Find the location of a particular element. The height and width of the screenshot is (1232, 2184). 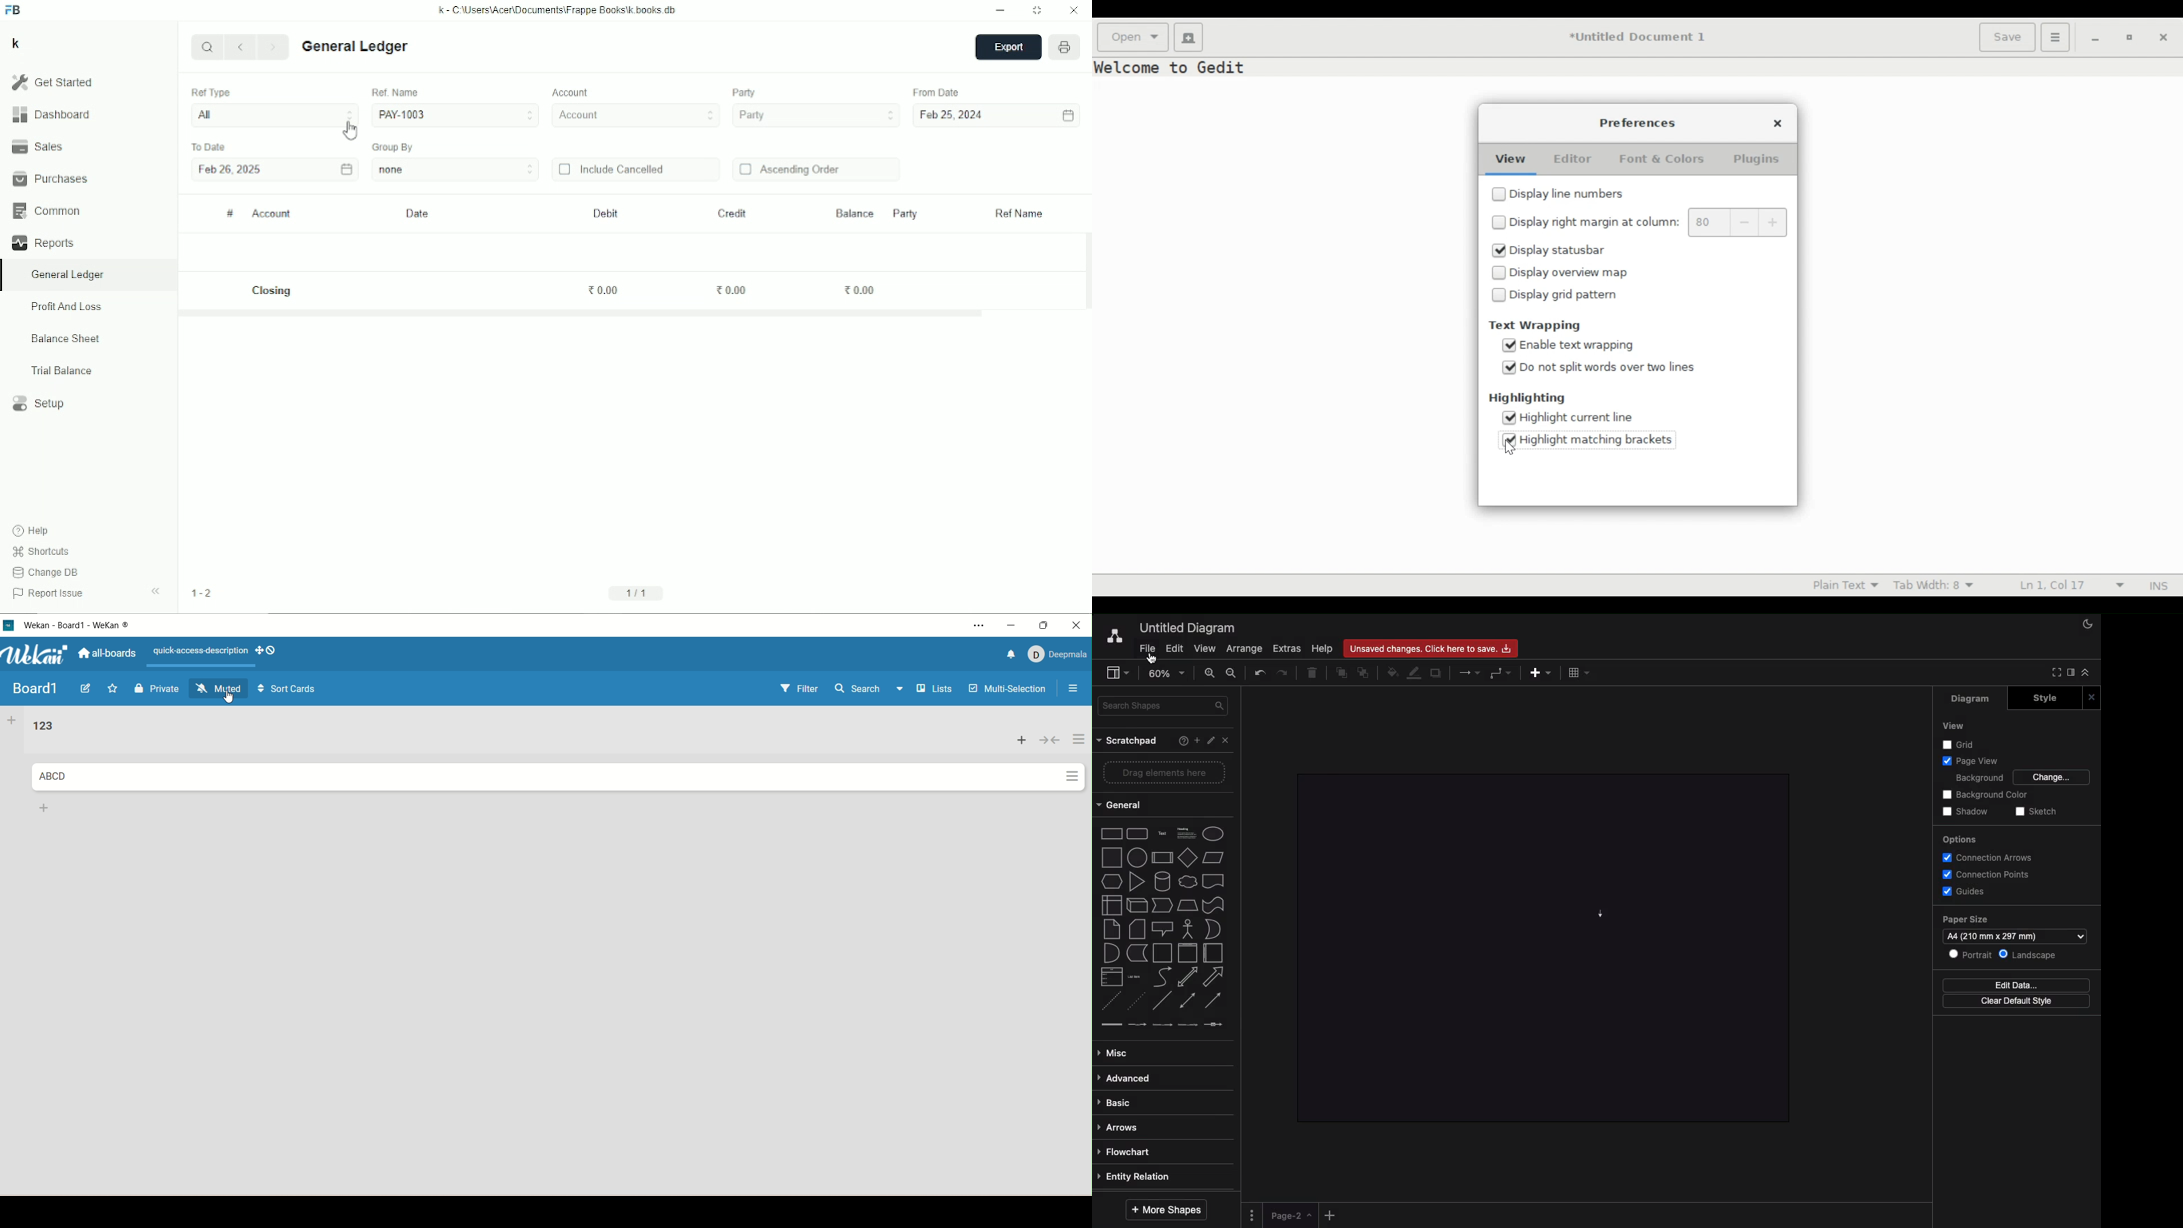

add is located at coordinates (1022, 739).